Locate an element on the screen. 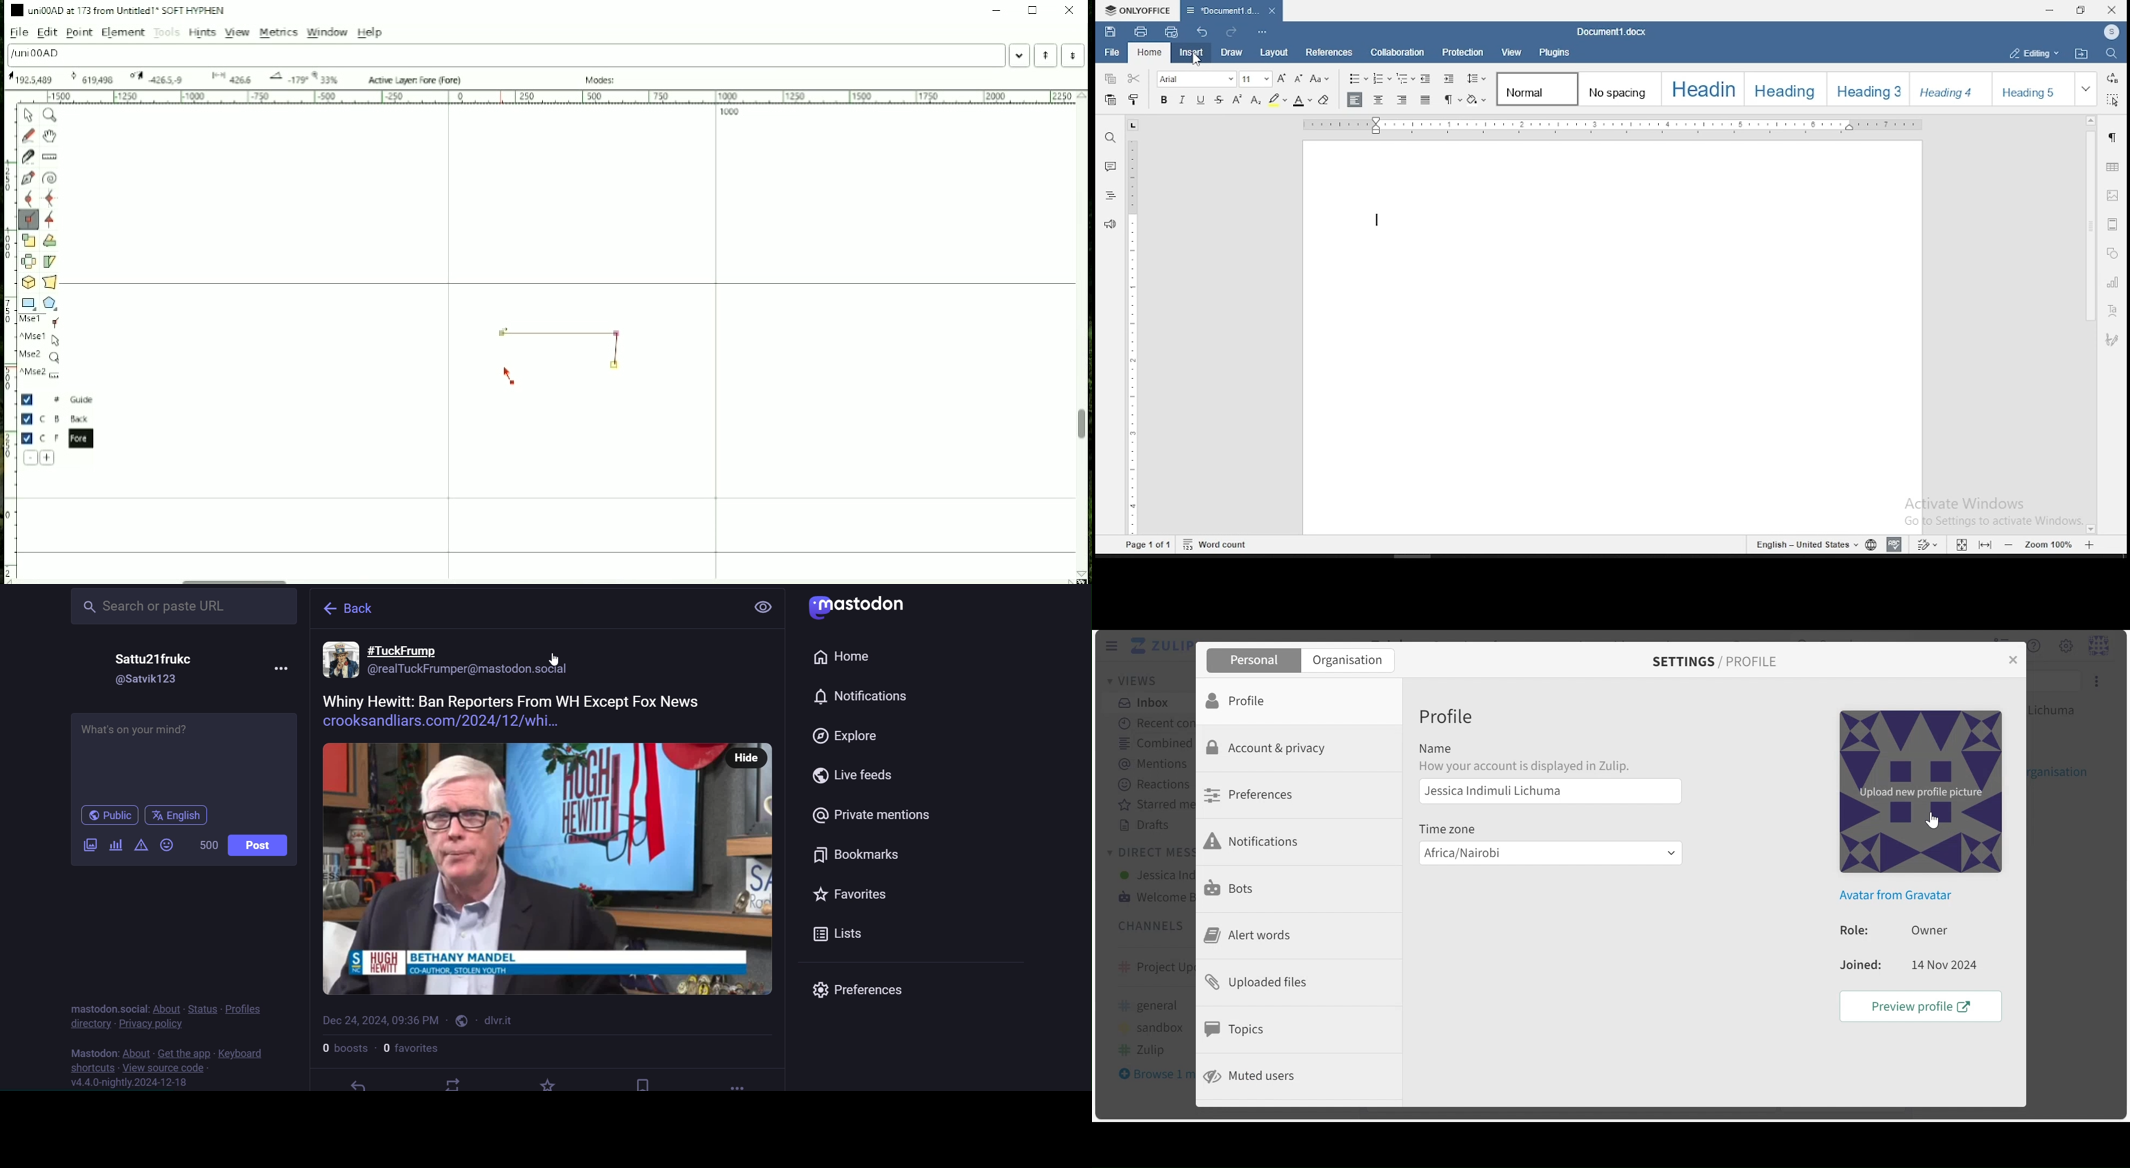  Help is located at coordinates (370, 32).